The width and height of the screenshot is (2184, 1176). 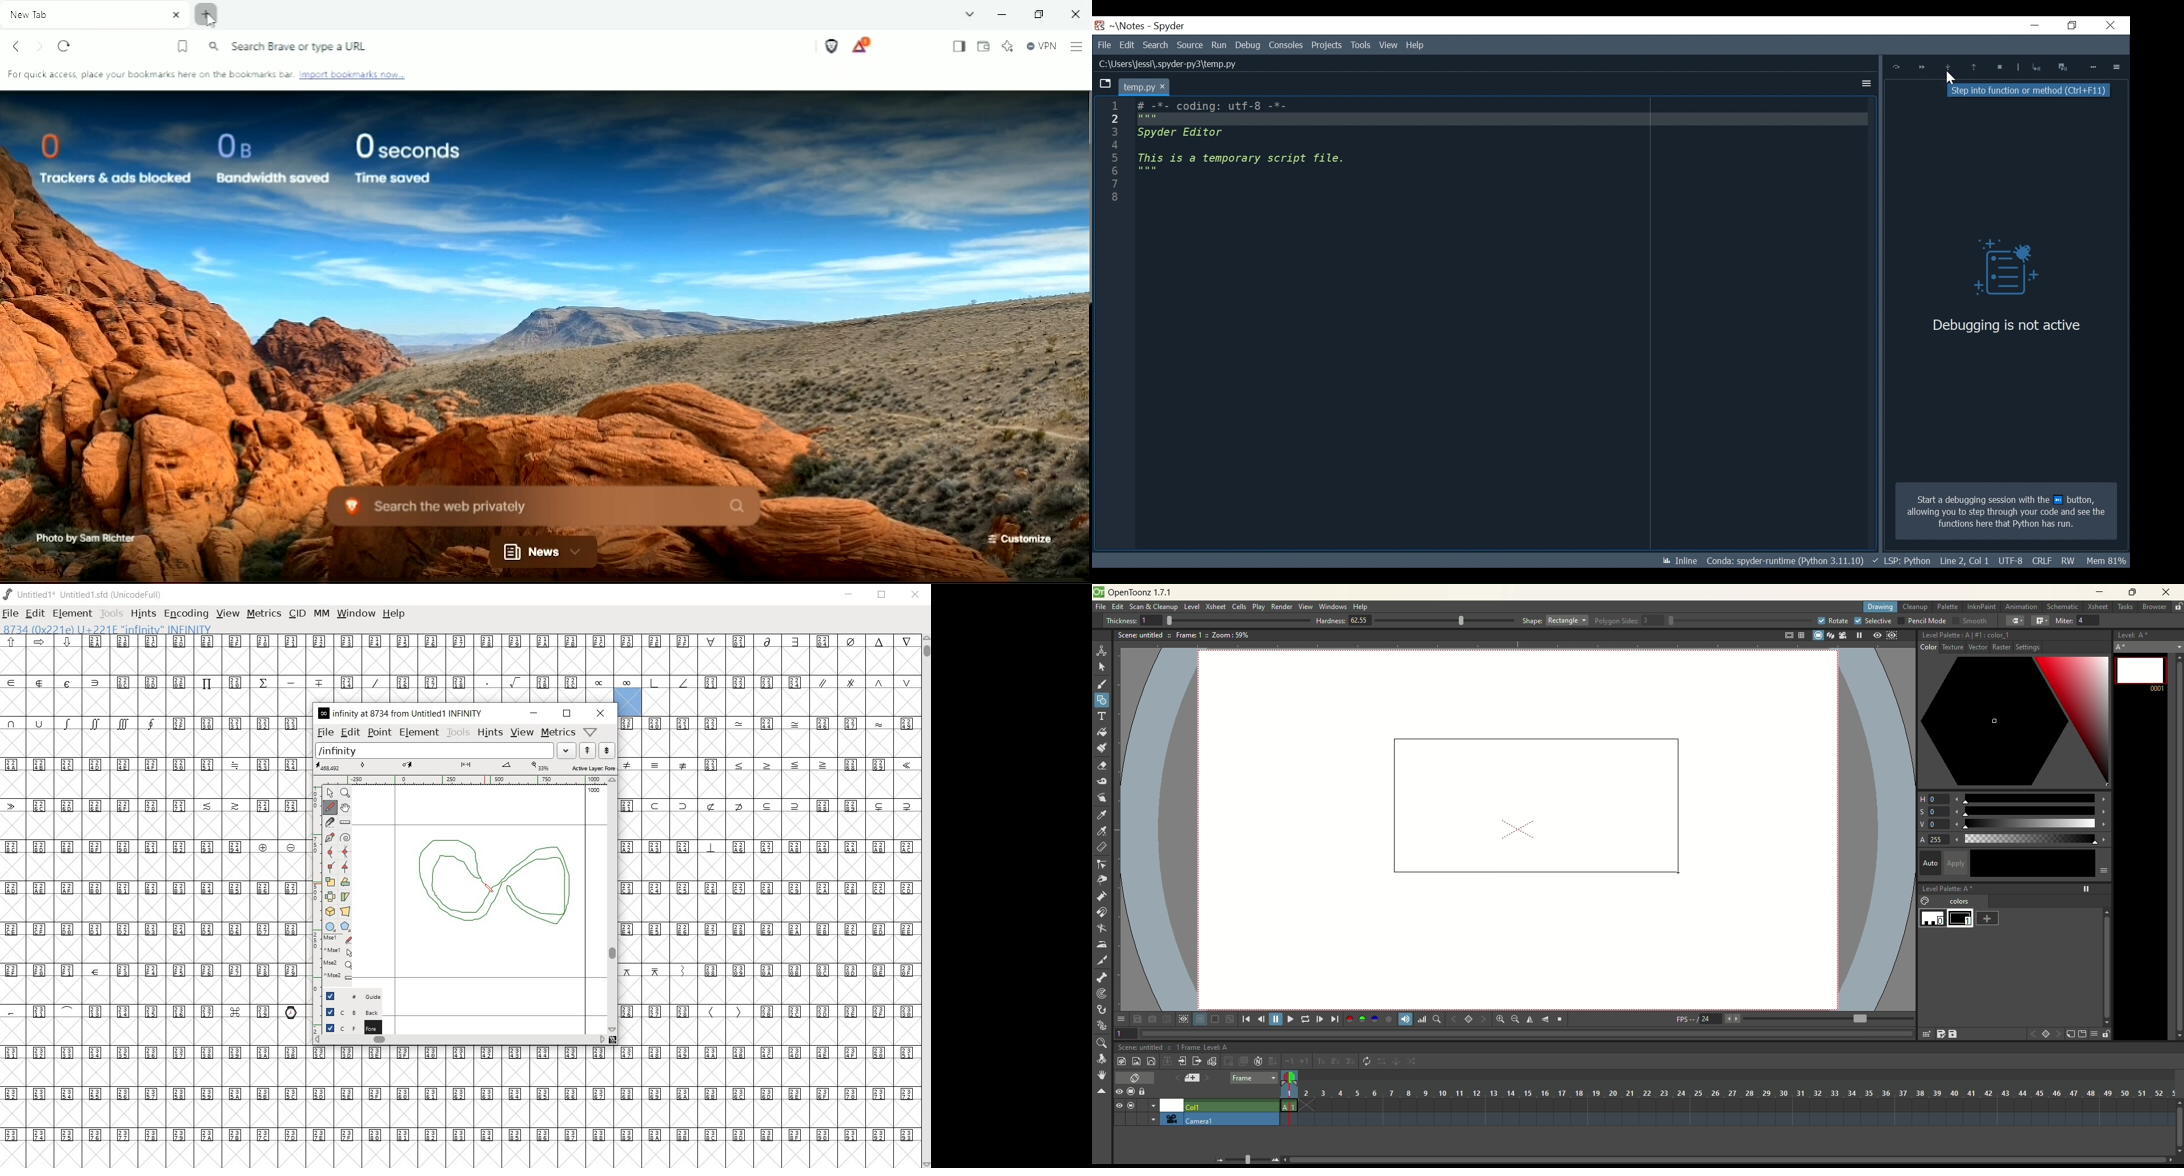 I want to click on Cursor Position, so click(x=2010, y=561).